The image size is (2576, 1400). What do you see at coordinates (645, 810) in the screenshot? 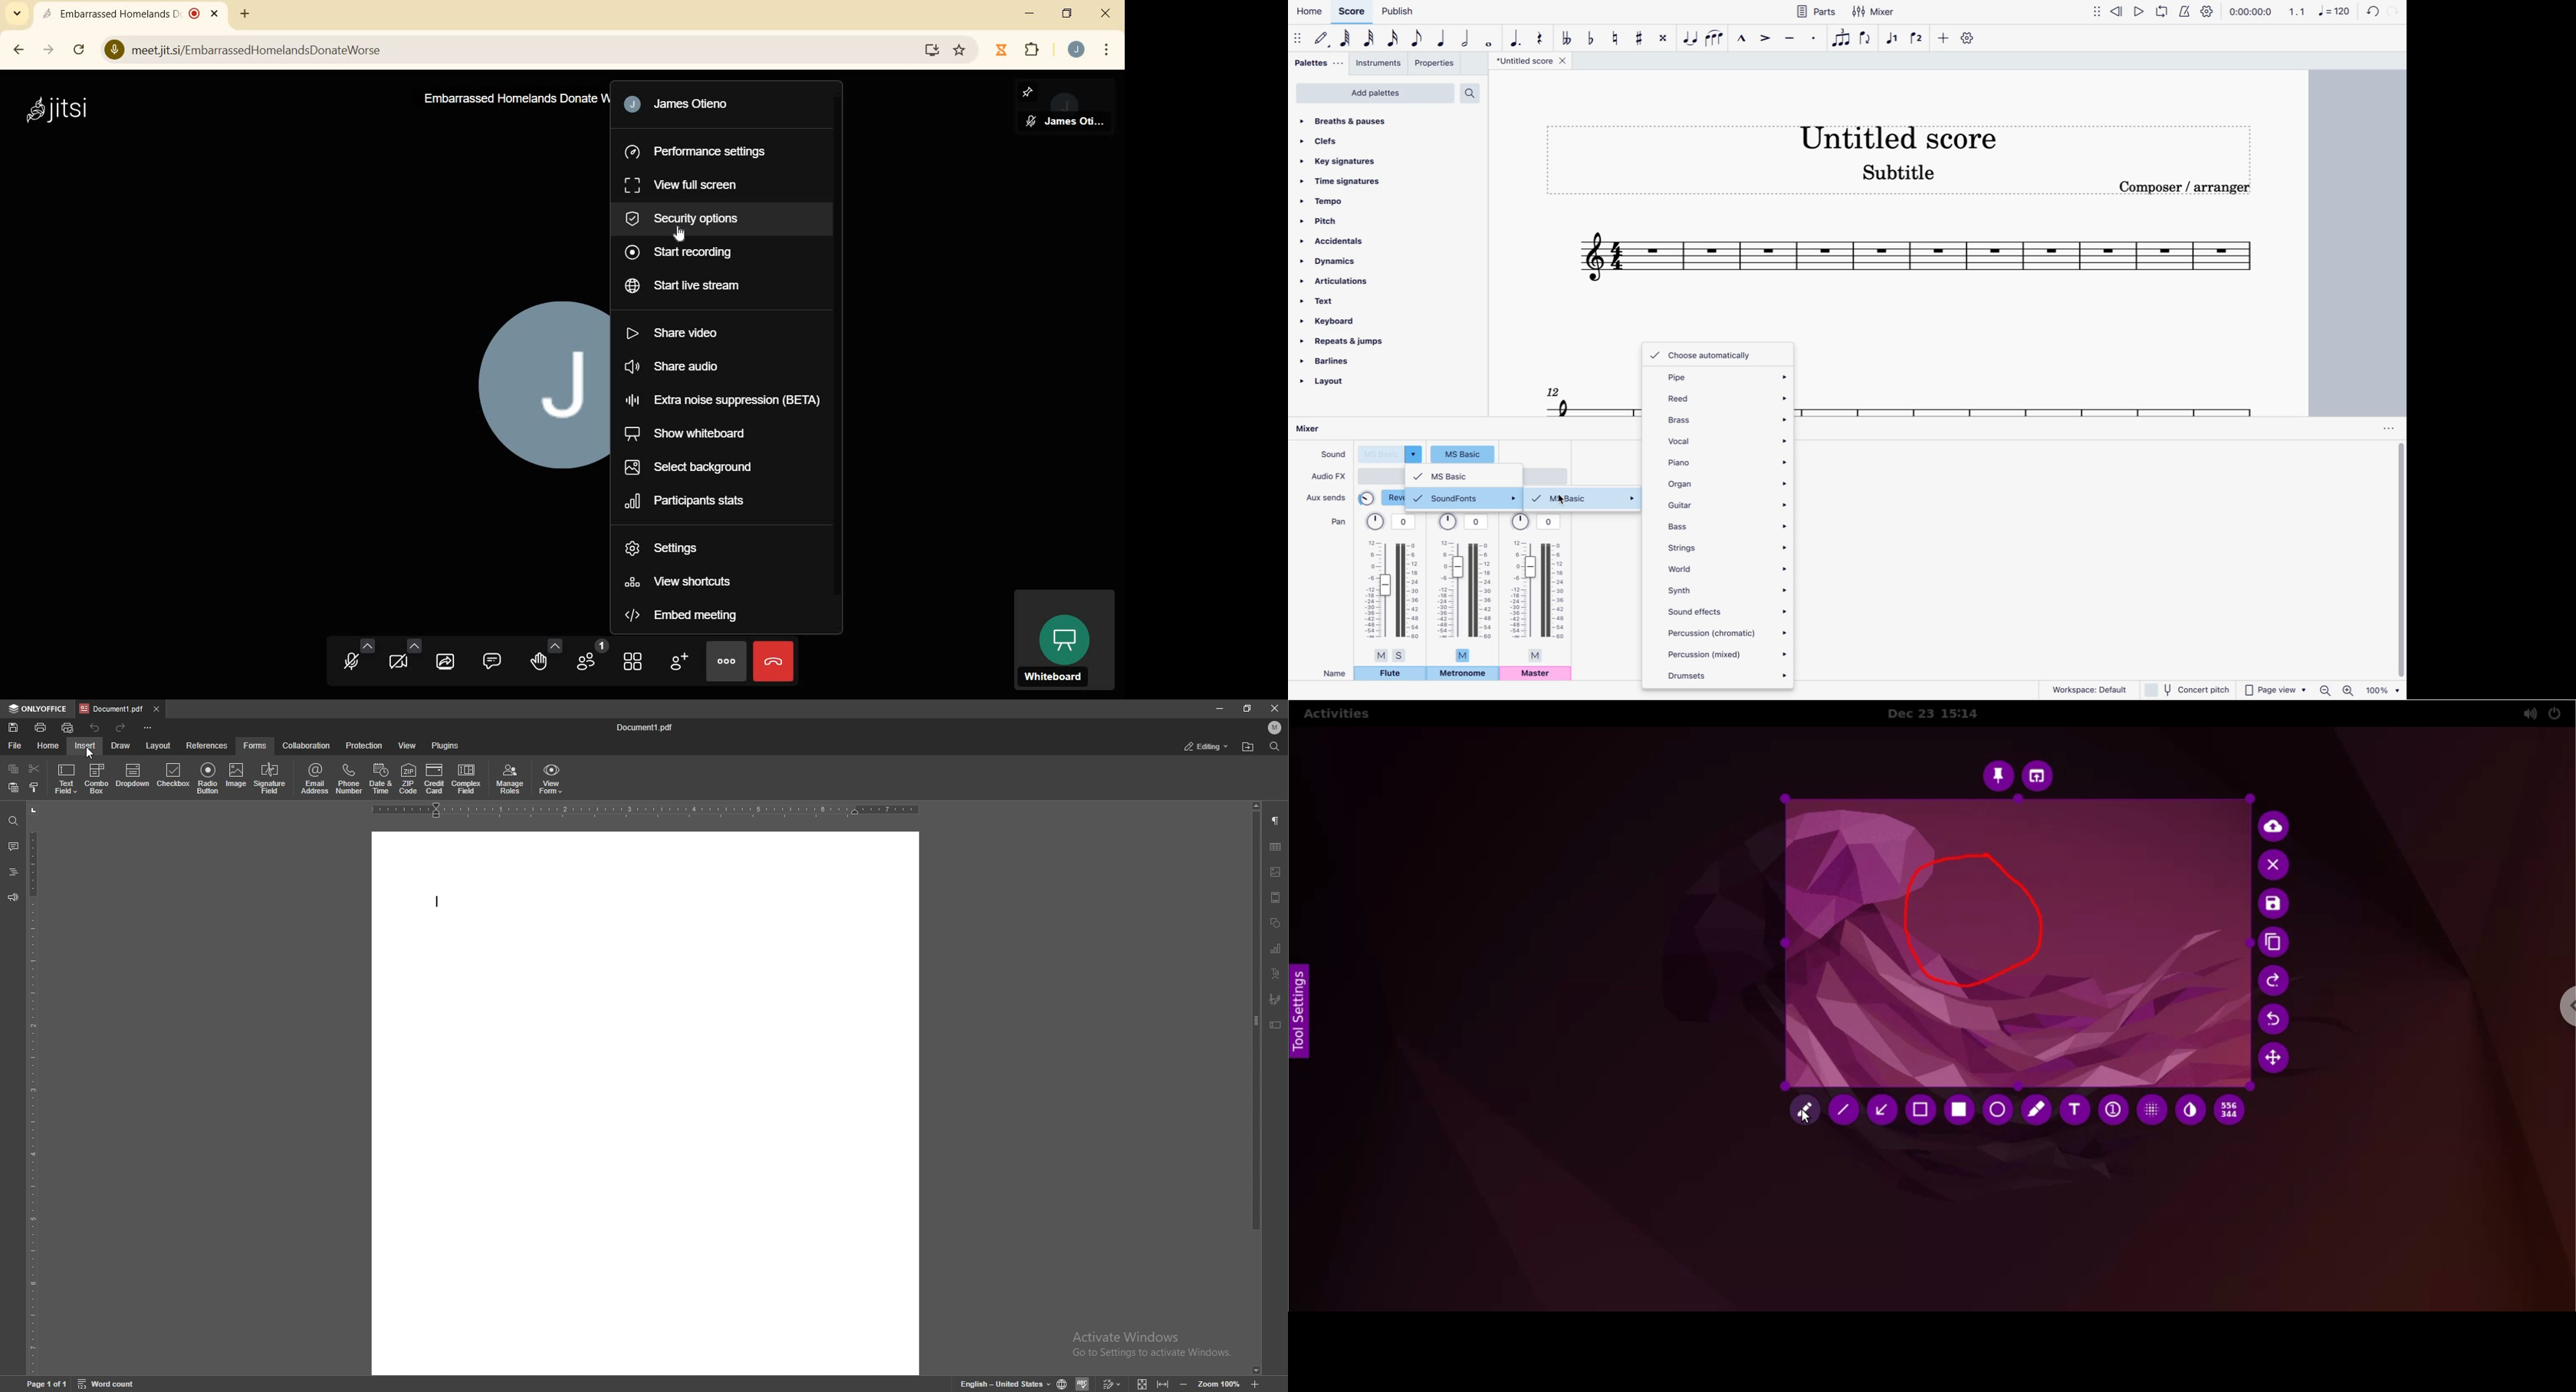
I see `horizontal scale` at bounding box center [645, 810].